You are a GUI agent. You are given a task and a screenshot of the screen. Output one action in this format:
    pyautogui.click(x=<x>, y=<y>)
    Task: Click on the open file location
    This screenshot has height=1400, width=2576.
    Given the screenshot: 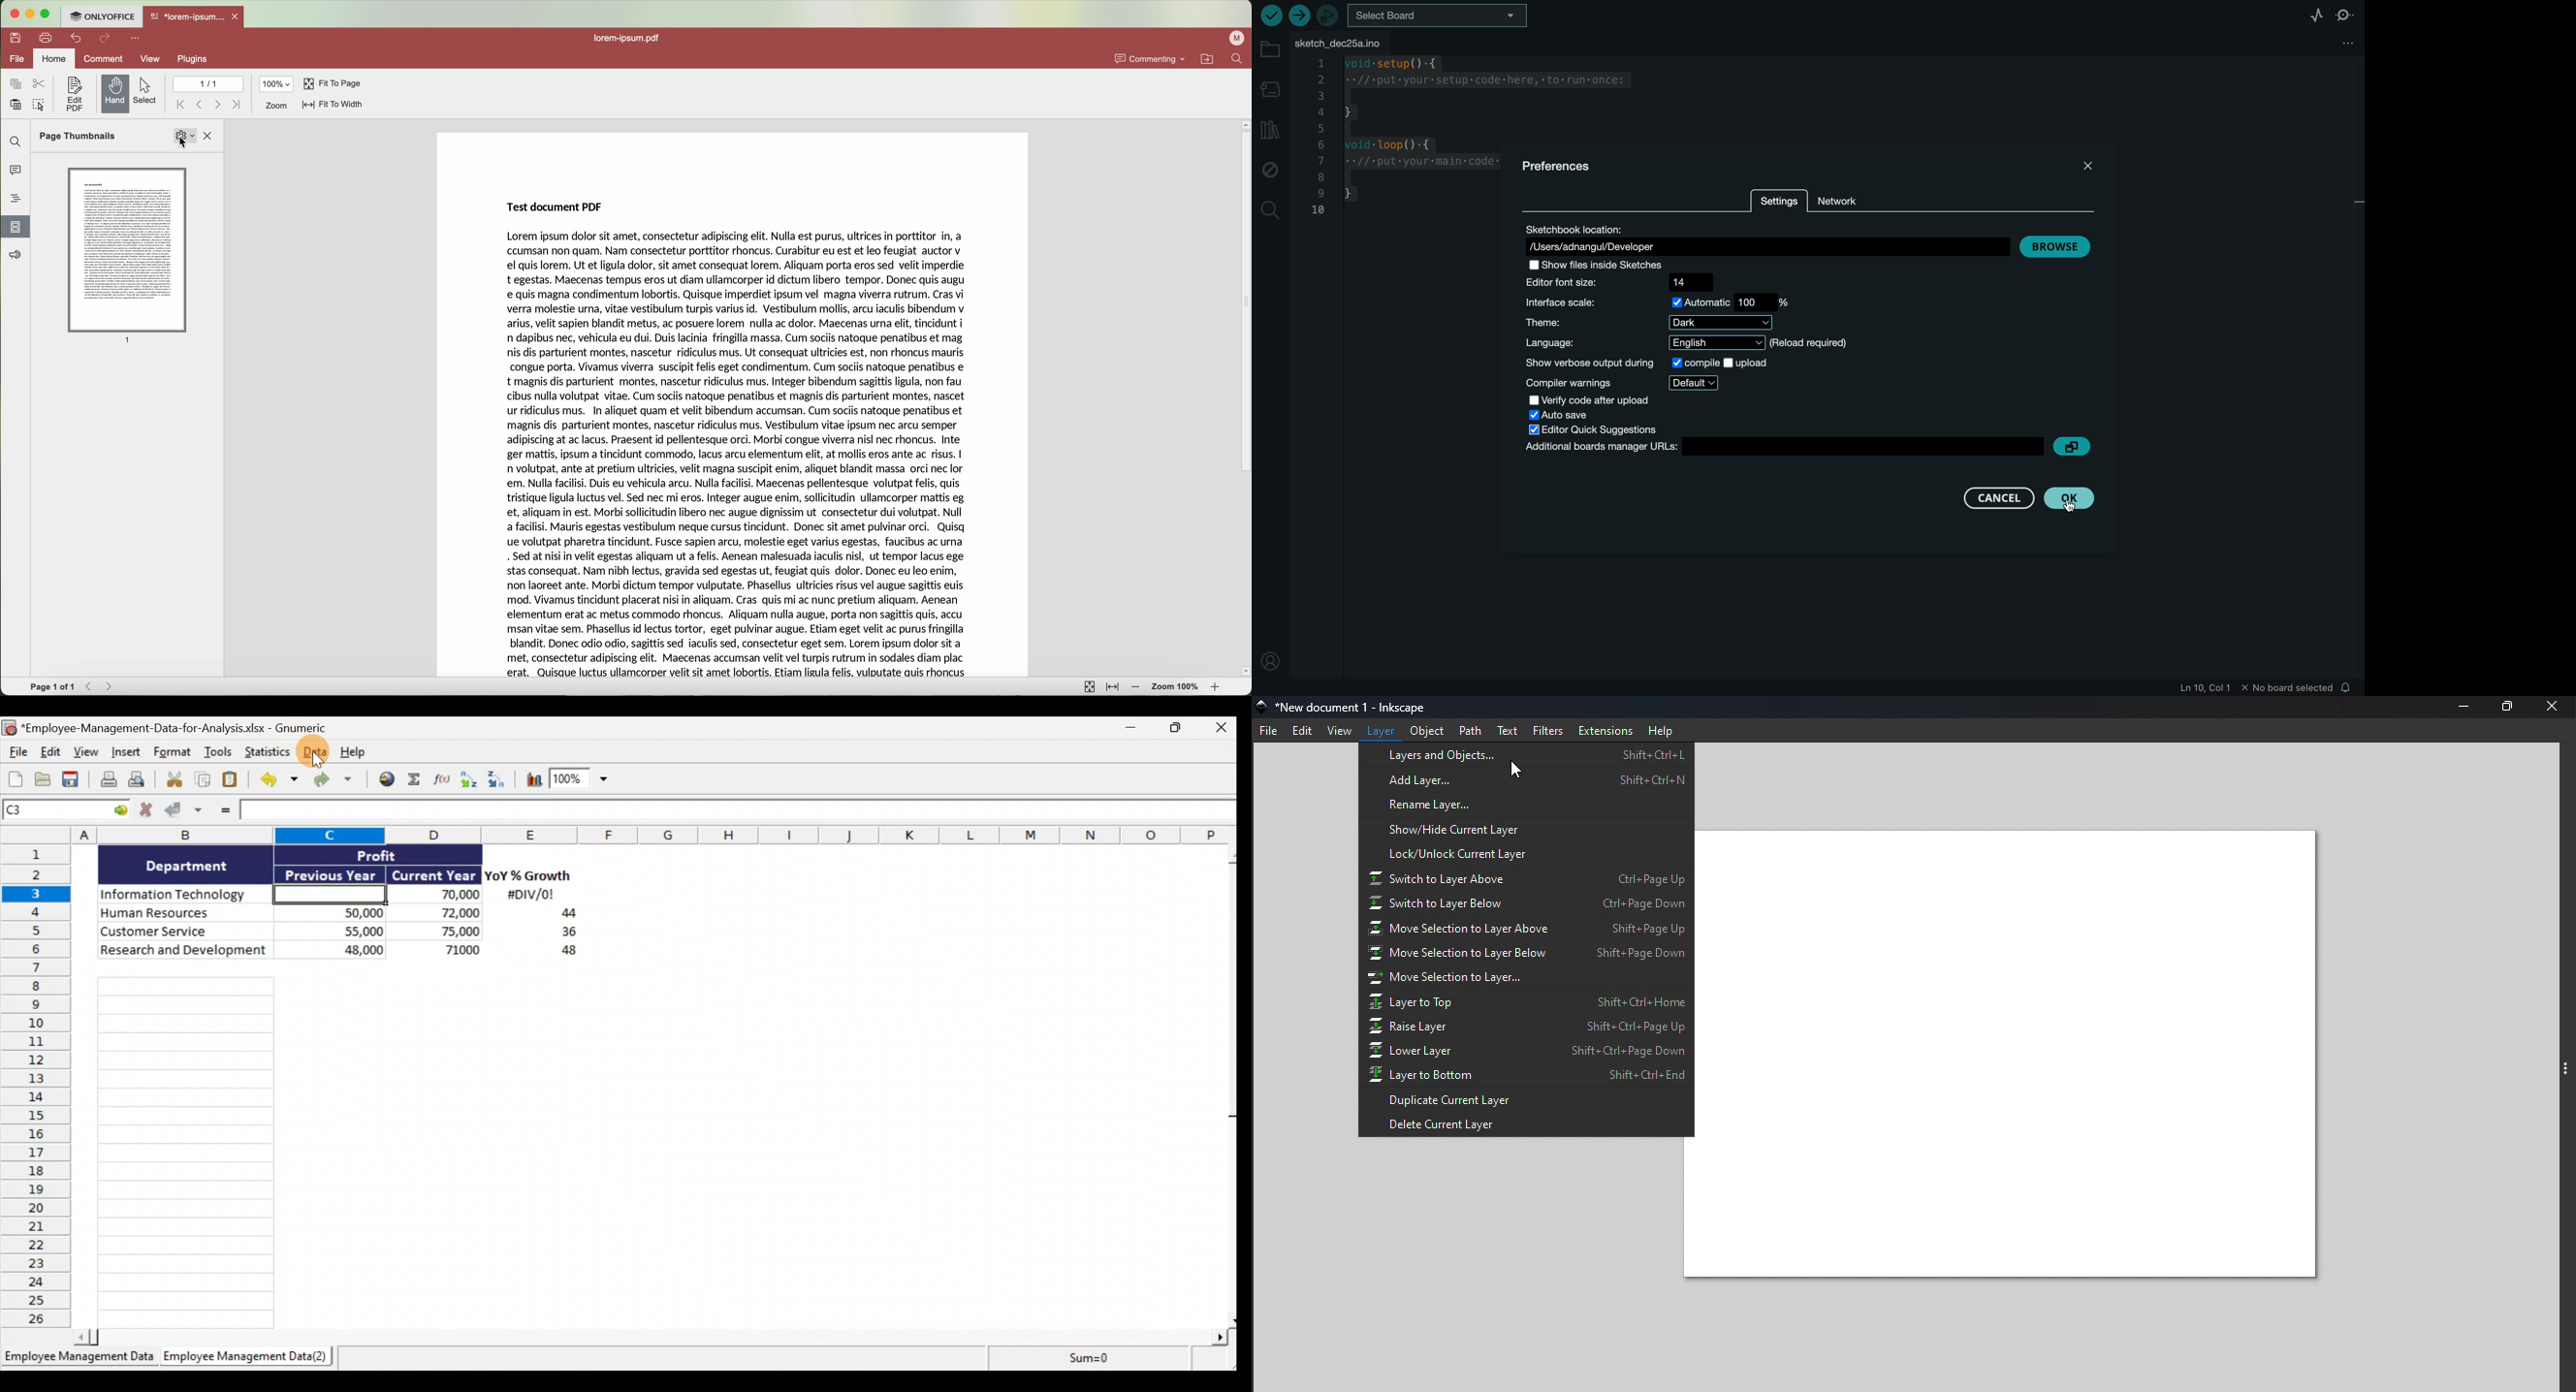 What is the action you would take?
    pyautogui.click(x=1207, y=58)
    